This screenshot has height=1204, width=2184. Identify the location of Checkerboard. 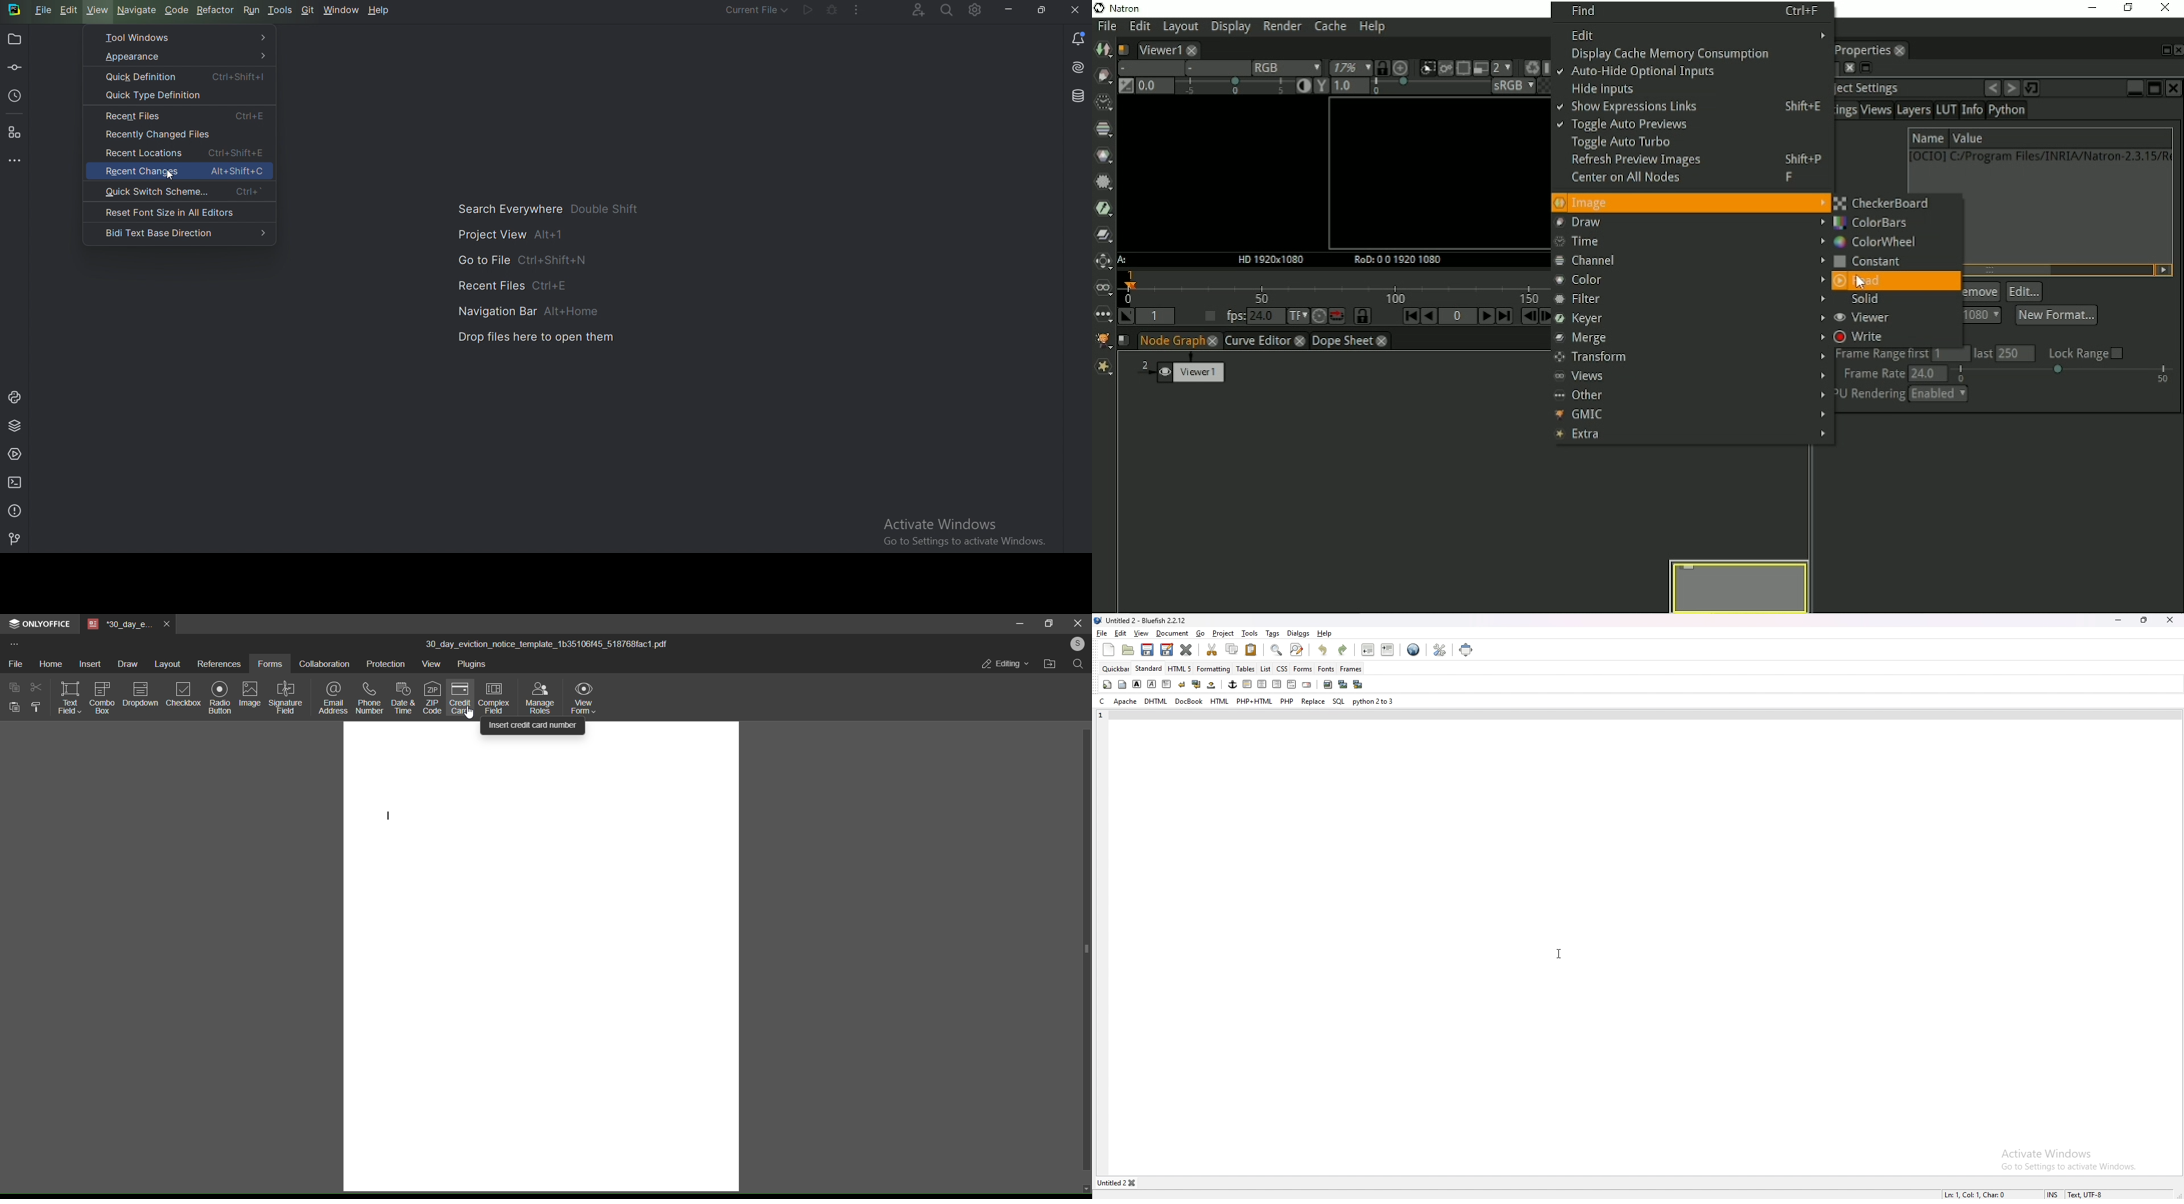
(1537, 87).